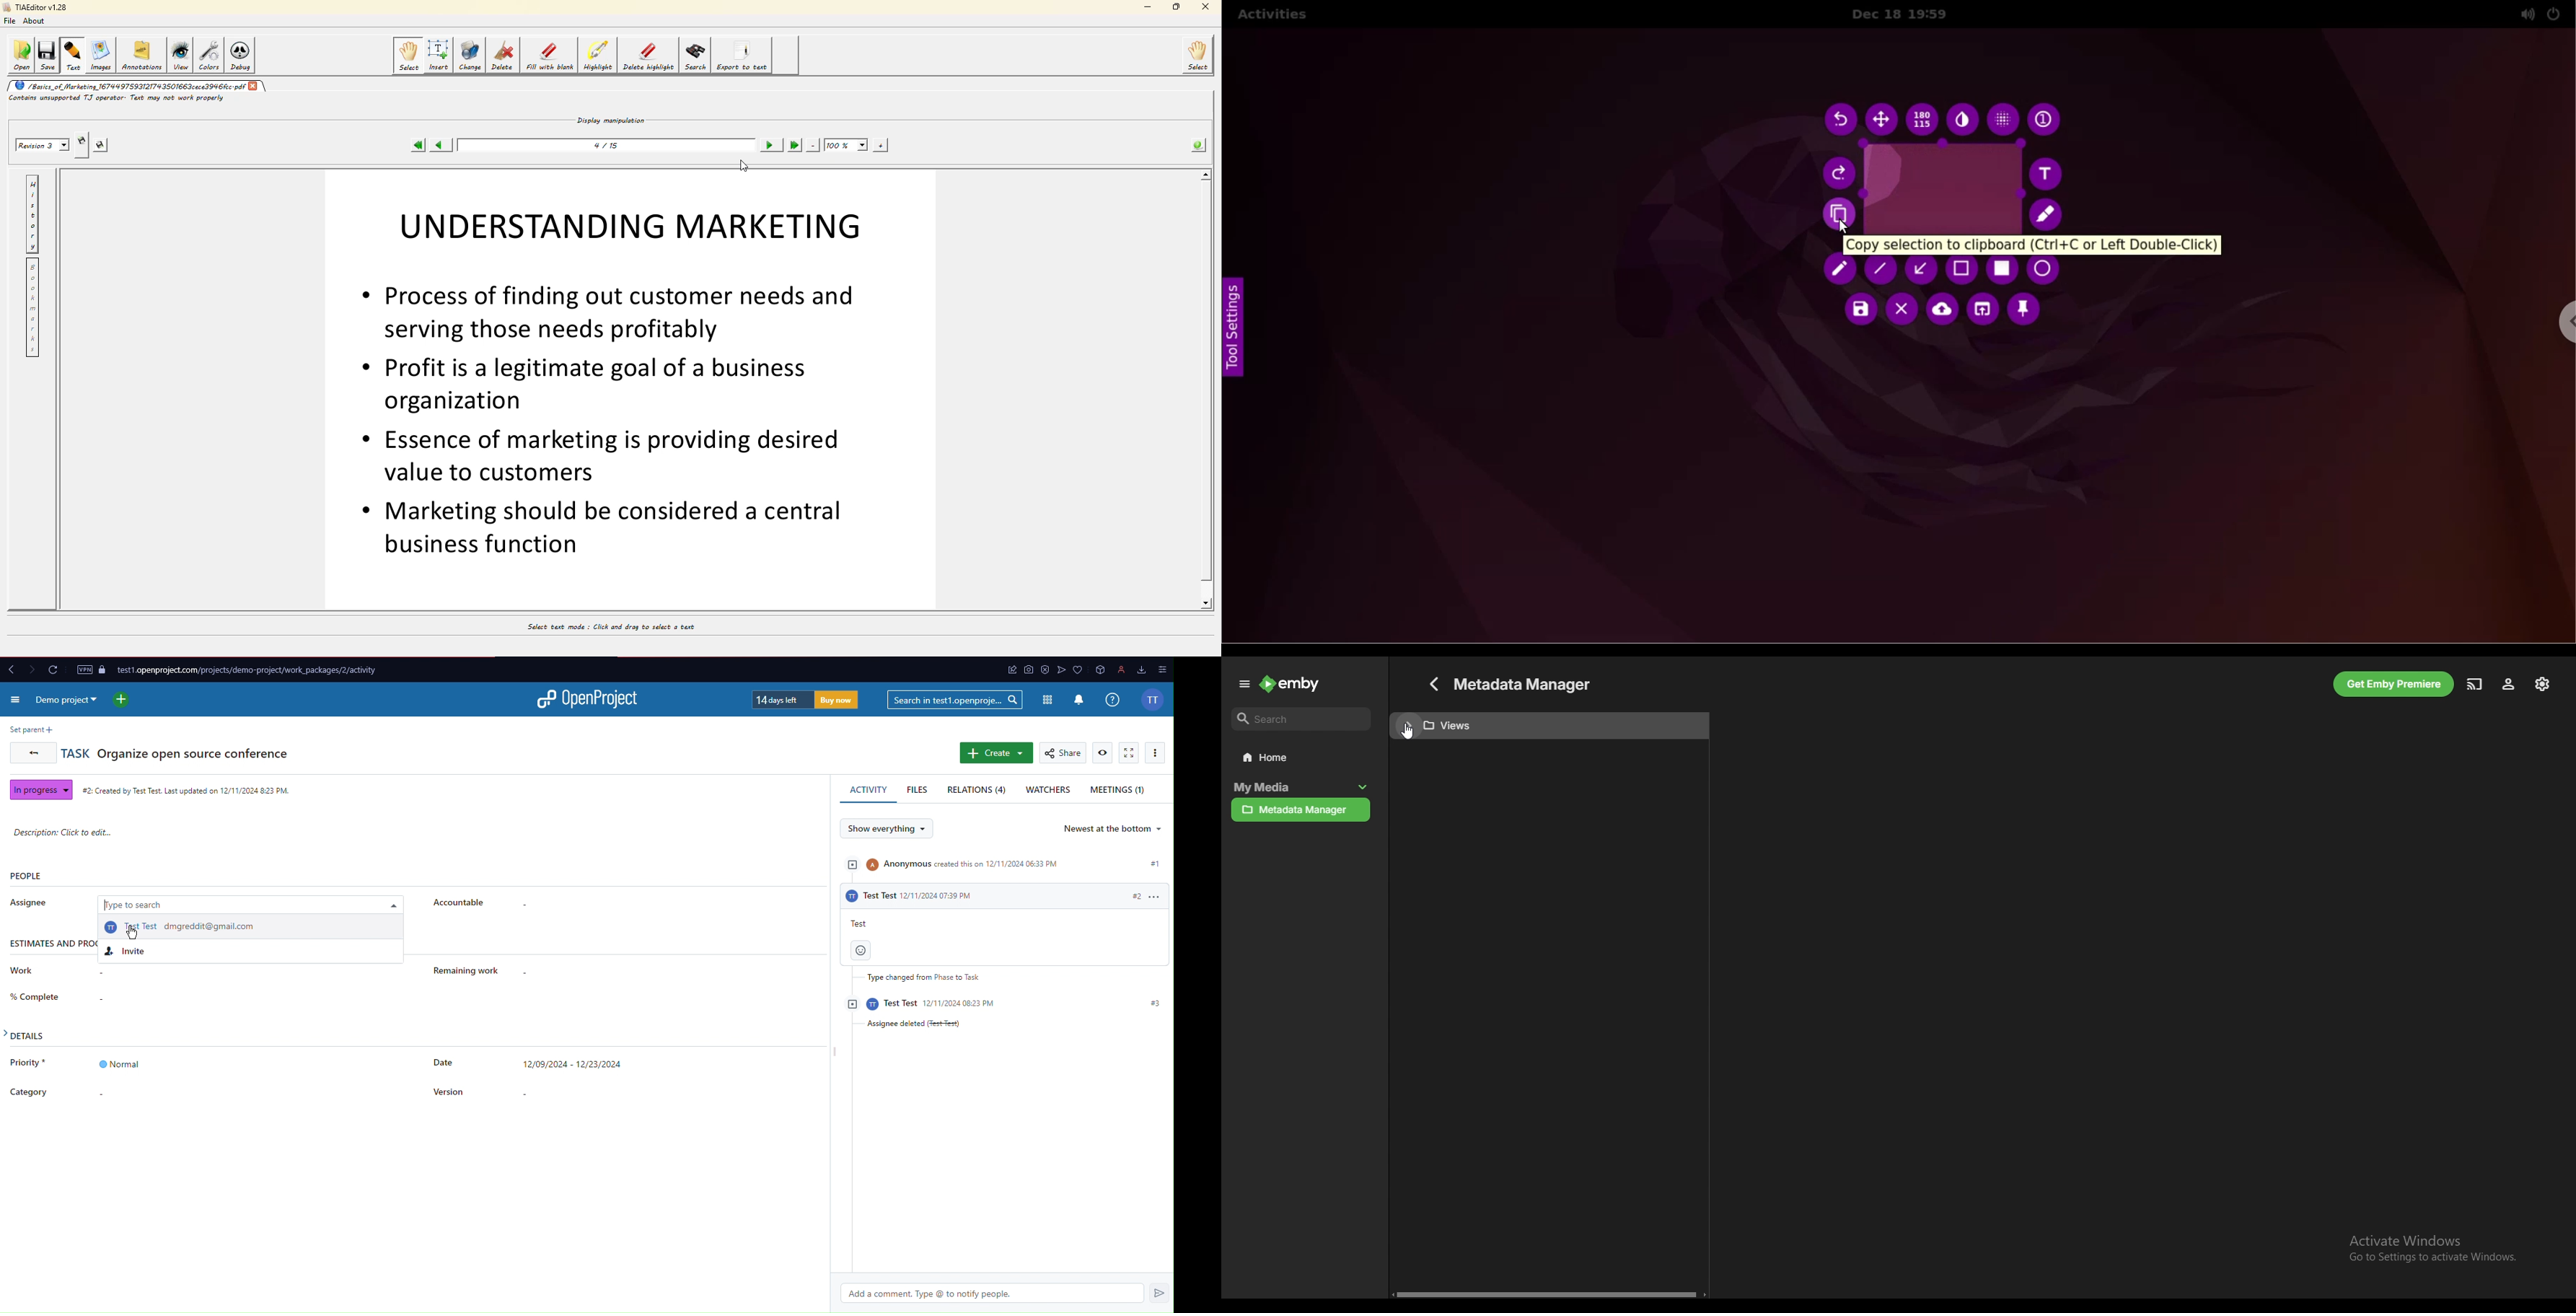  Describe the element at coordinates (1705, 1294) in the screenshot. I see `go right` at that location.